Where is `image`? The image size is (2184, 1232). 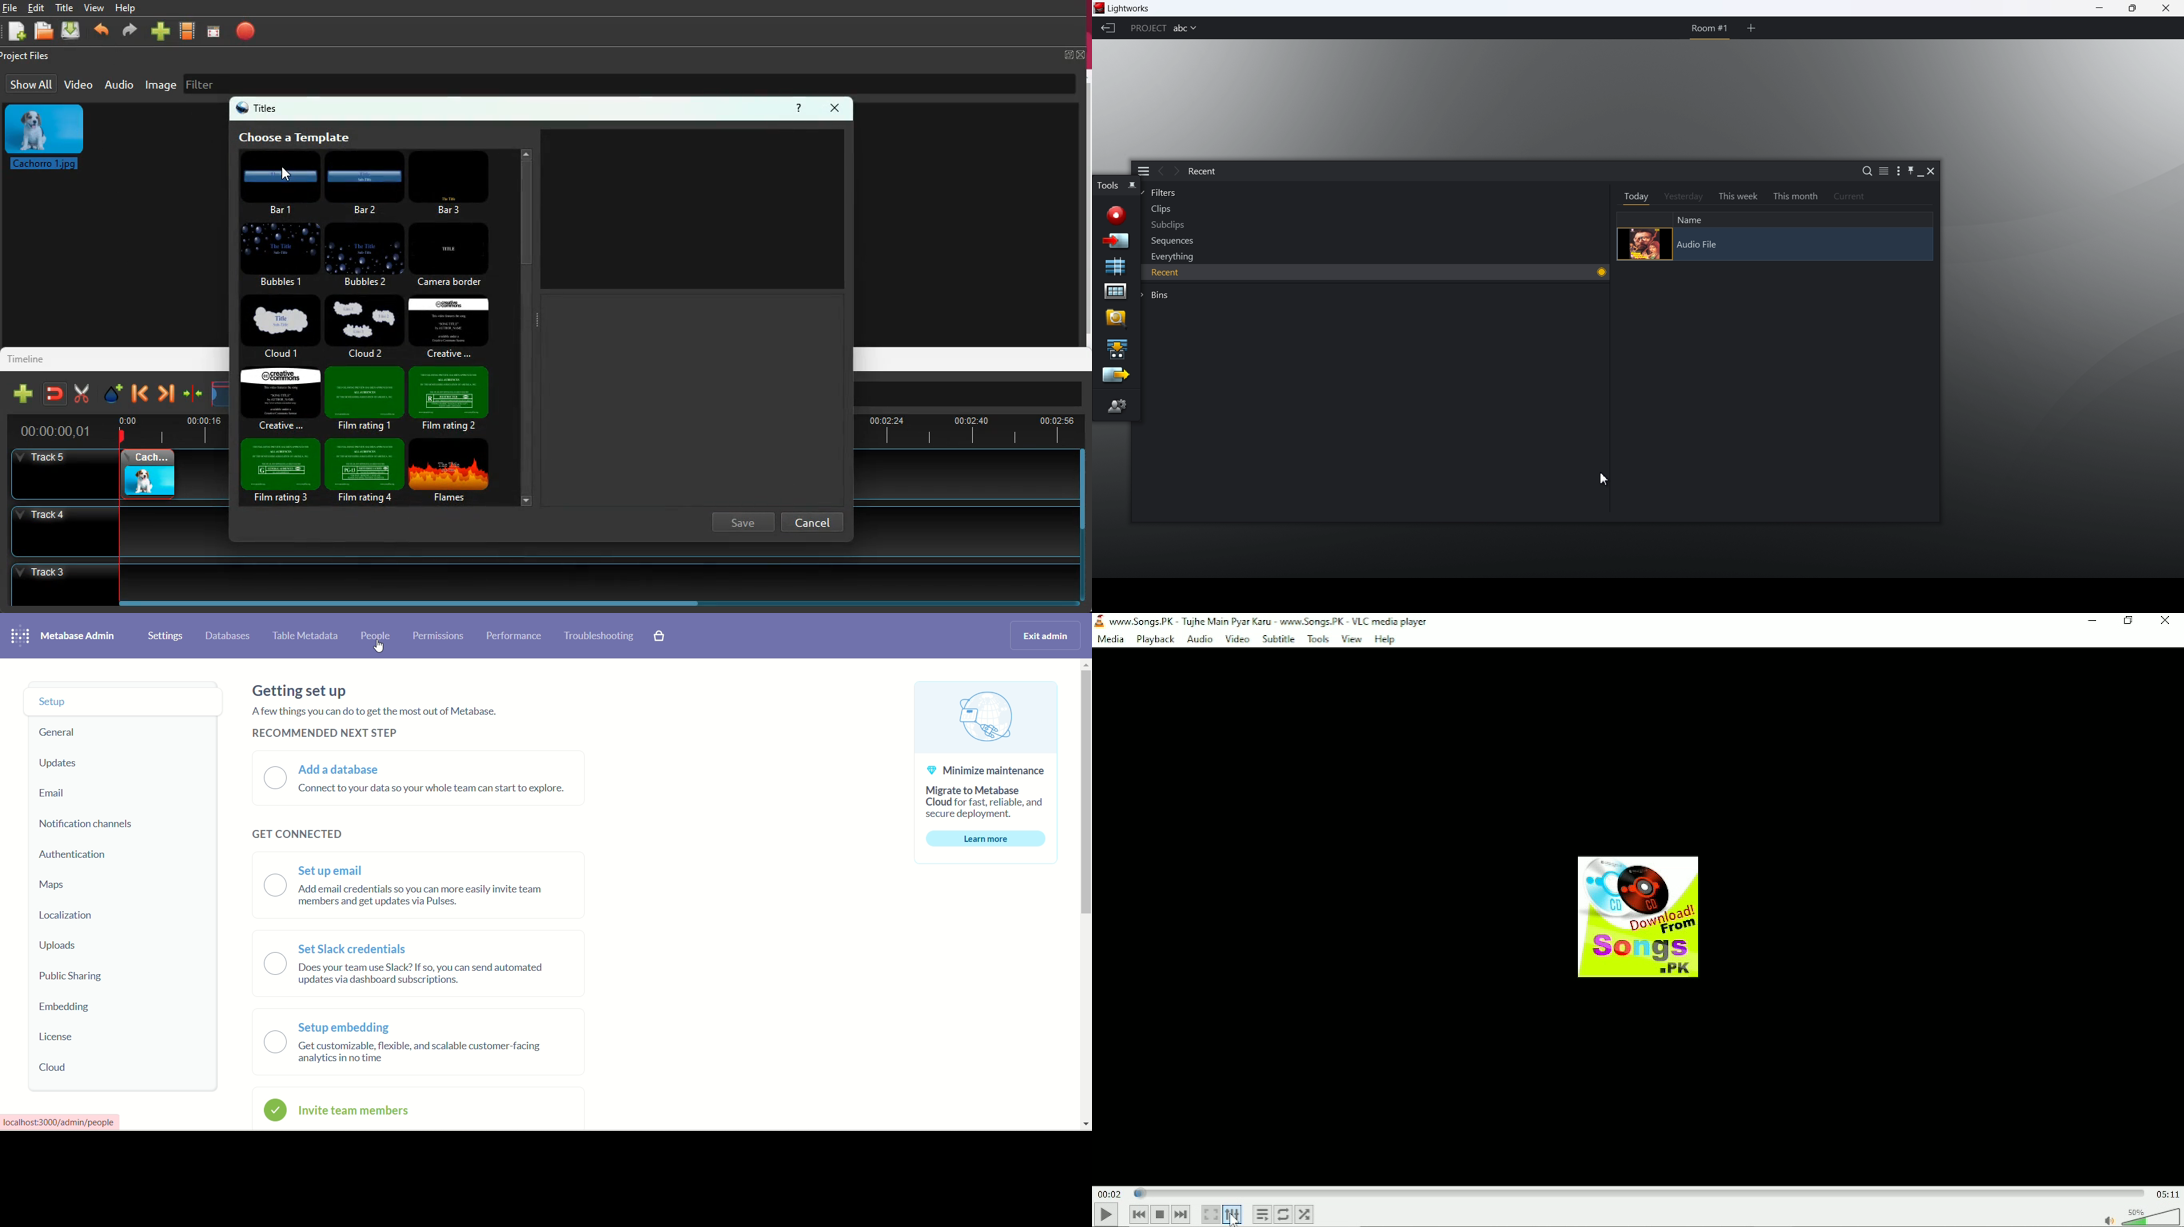
image is located at coordinates (696, 209).